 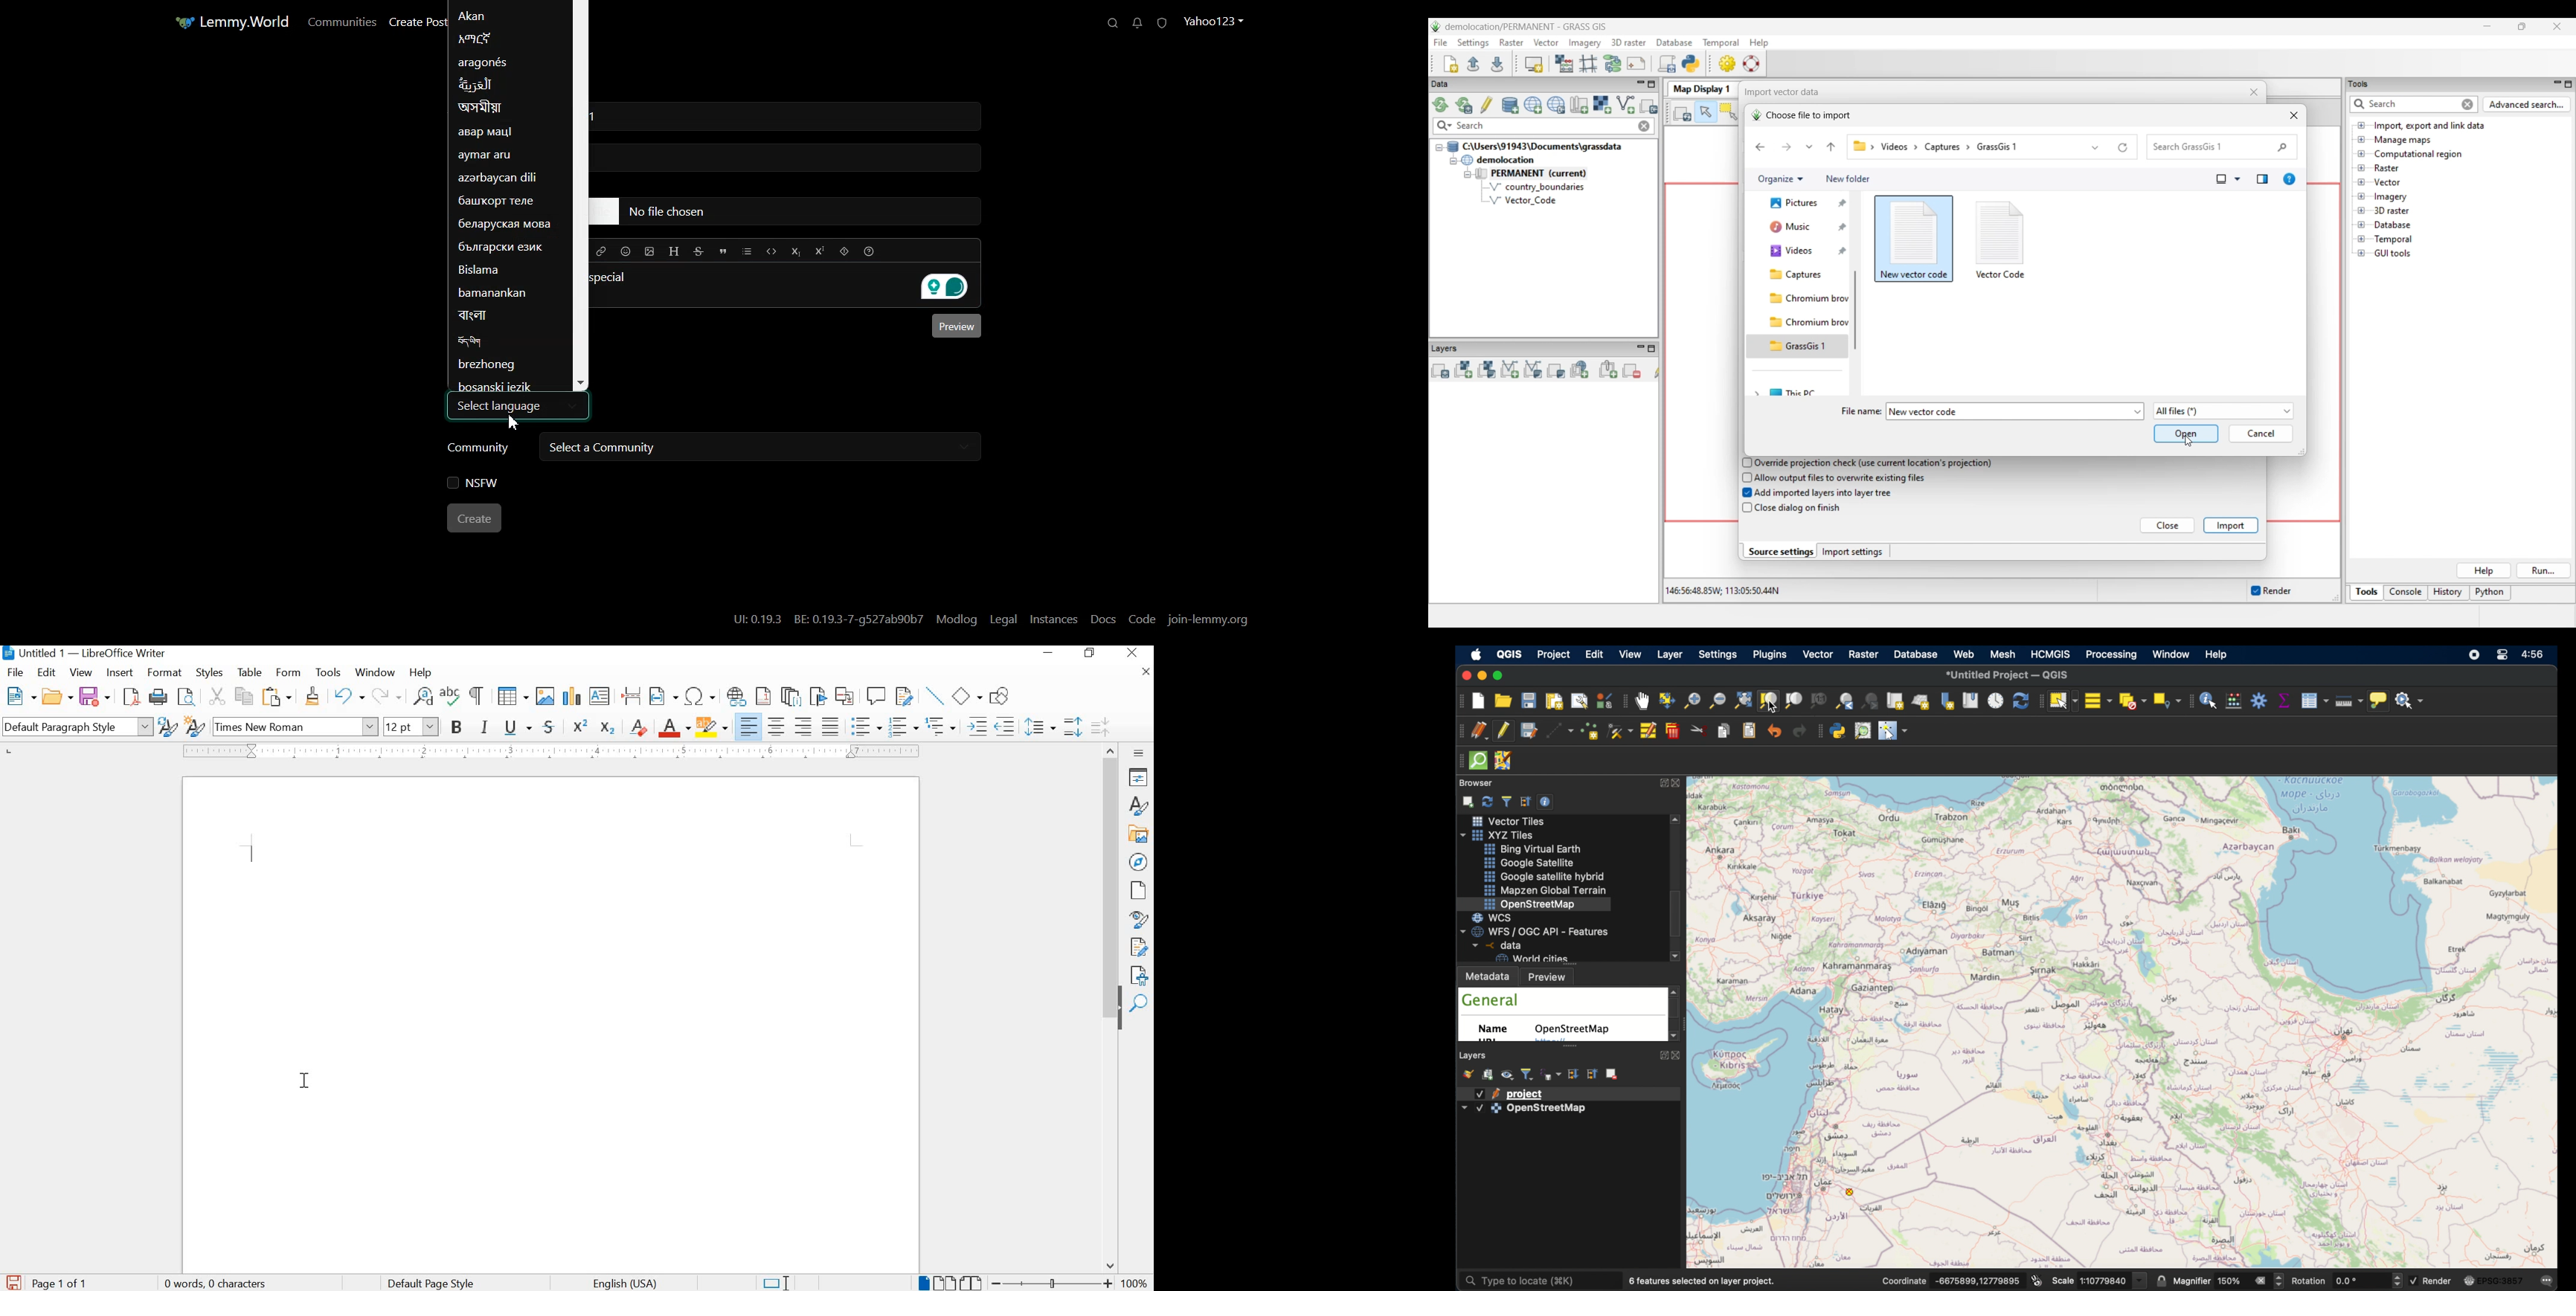 I want to click on processing, so click(x=2112, y=655).